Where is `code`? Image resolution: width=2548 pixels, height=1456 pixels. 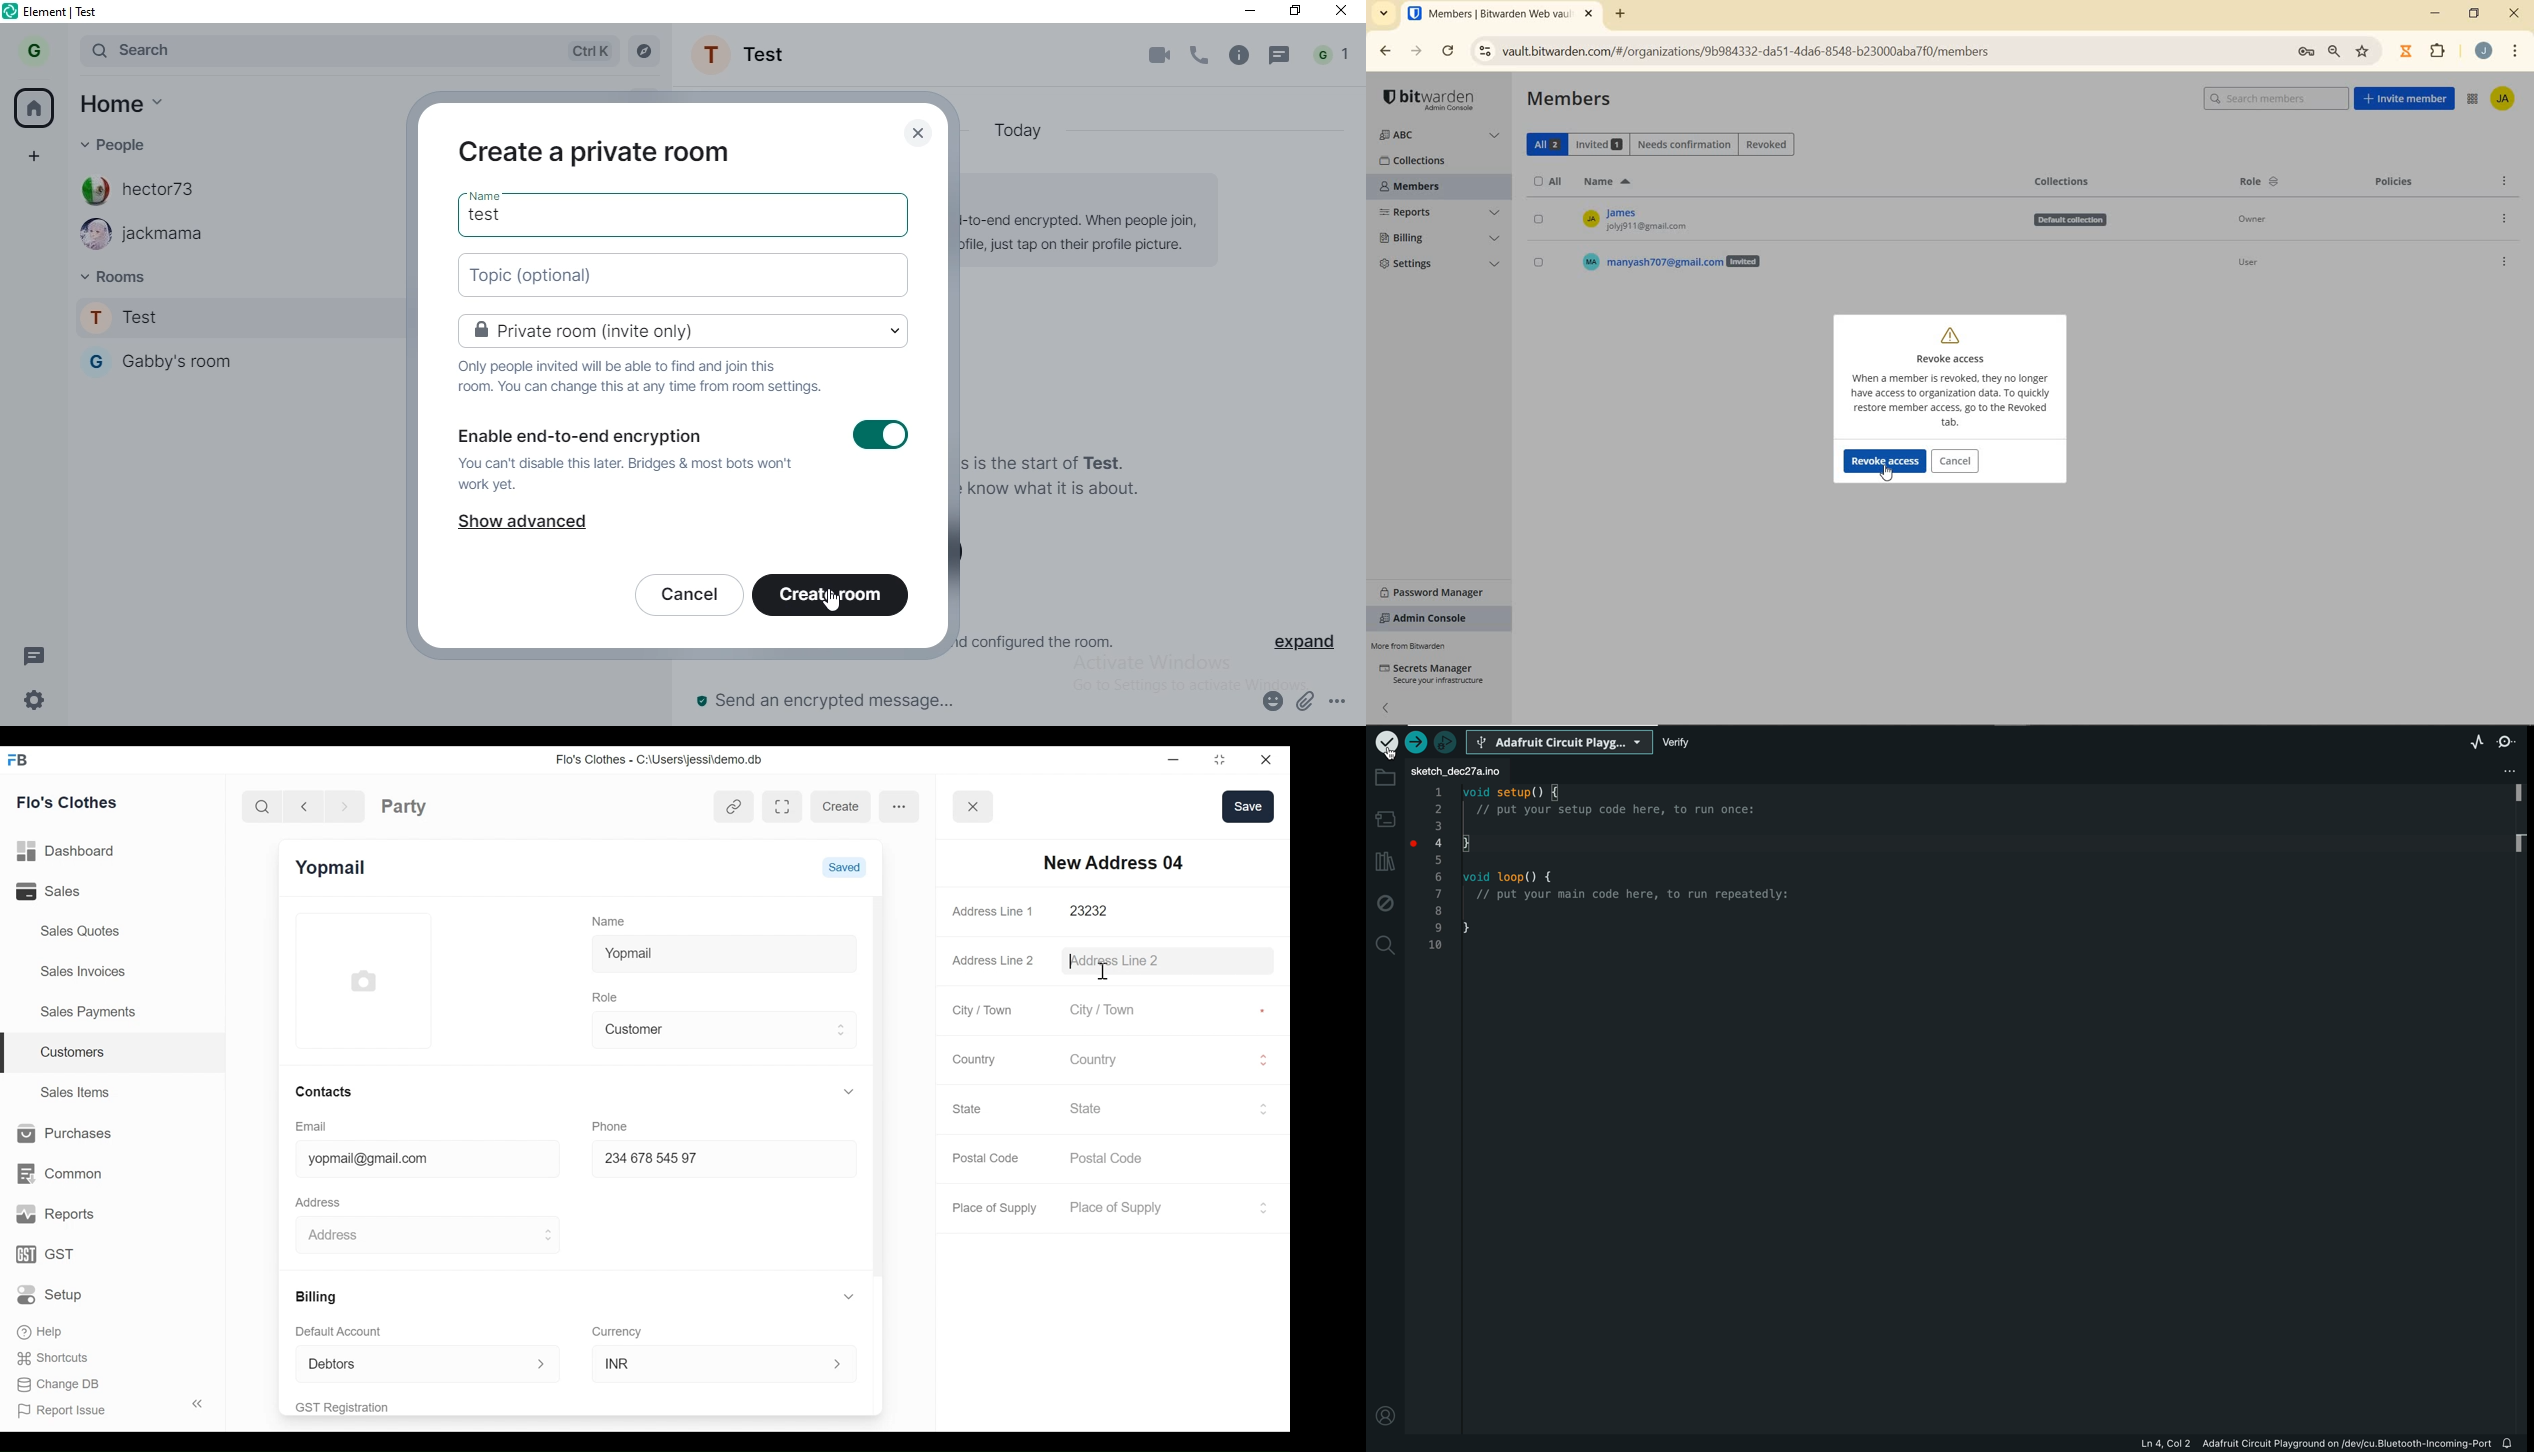
code is located at coordinates (1619, 881).